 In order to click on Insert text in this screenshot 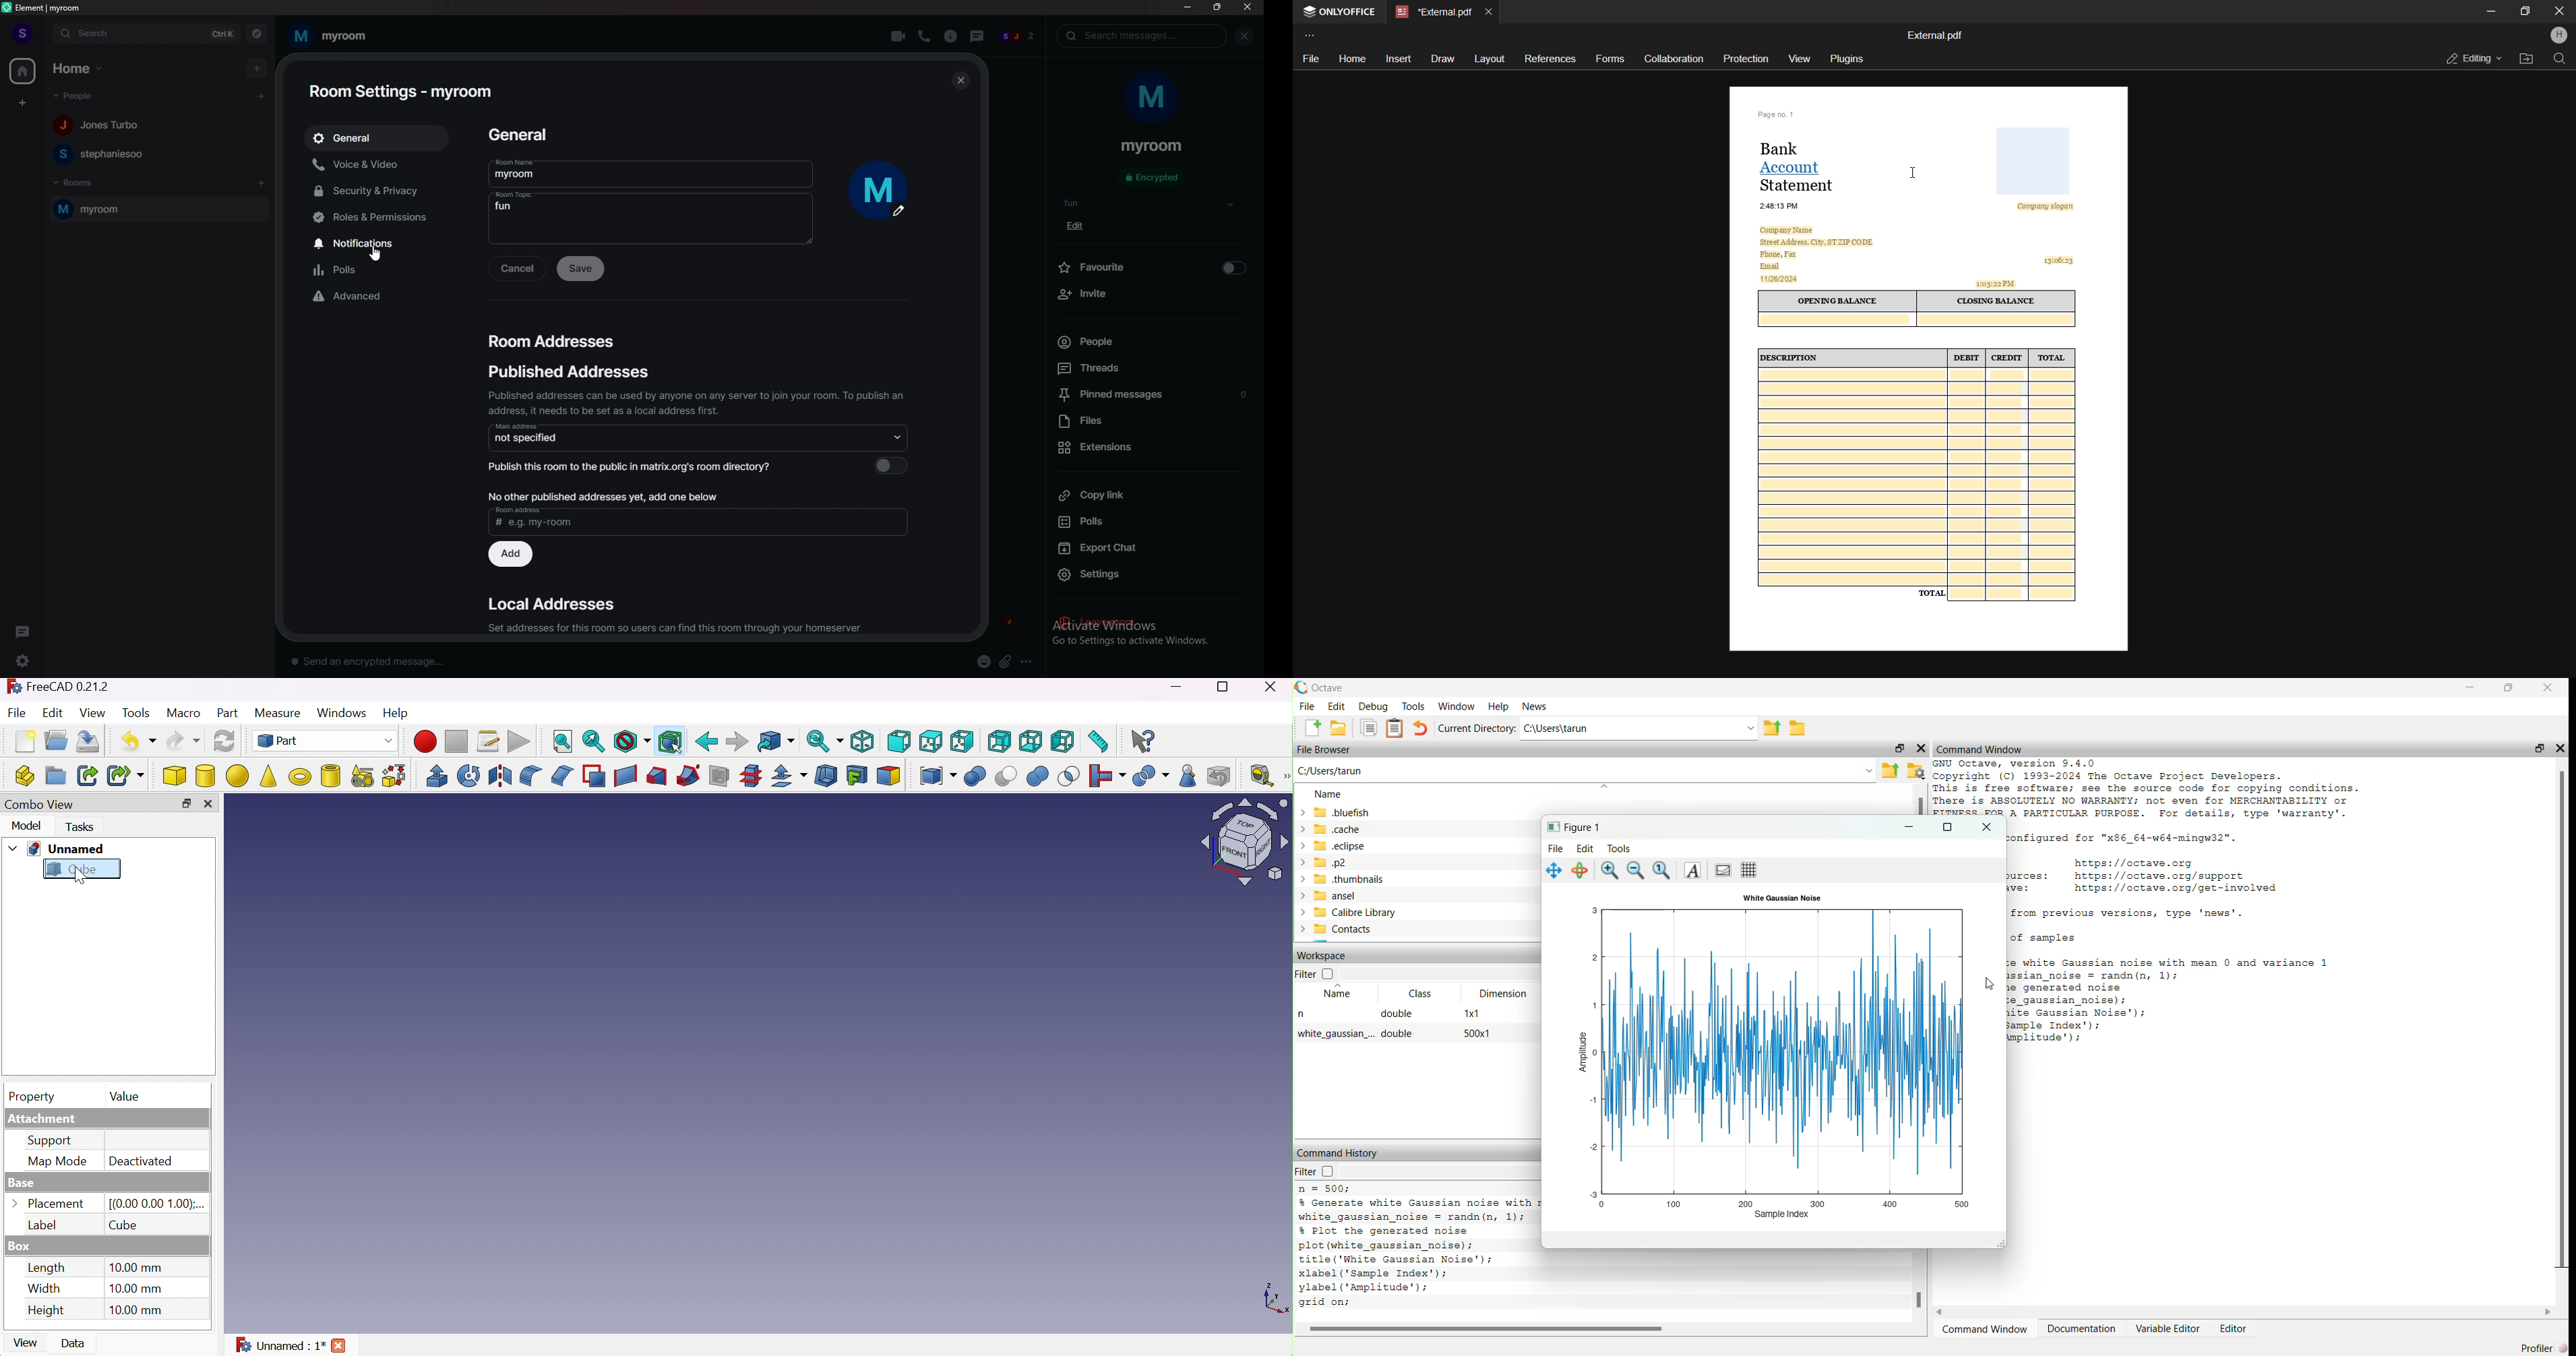, I will do `click(1696, 871)`.